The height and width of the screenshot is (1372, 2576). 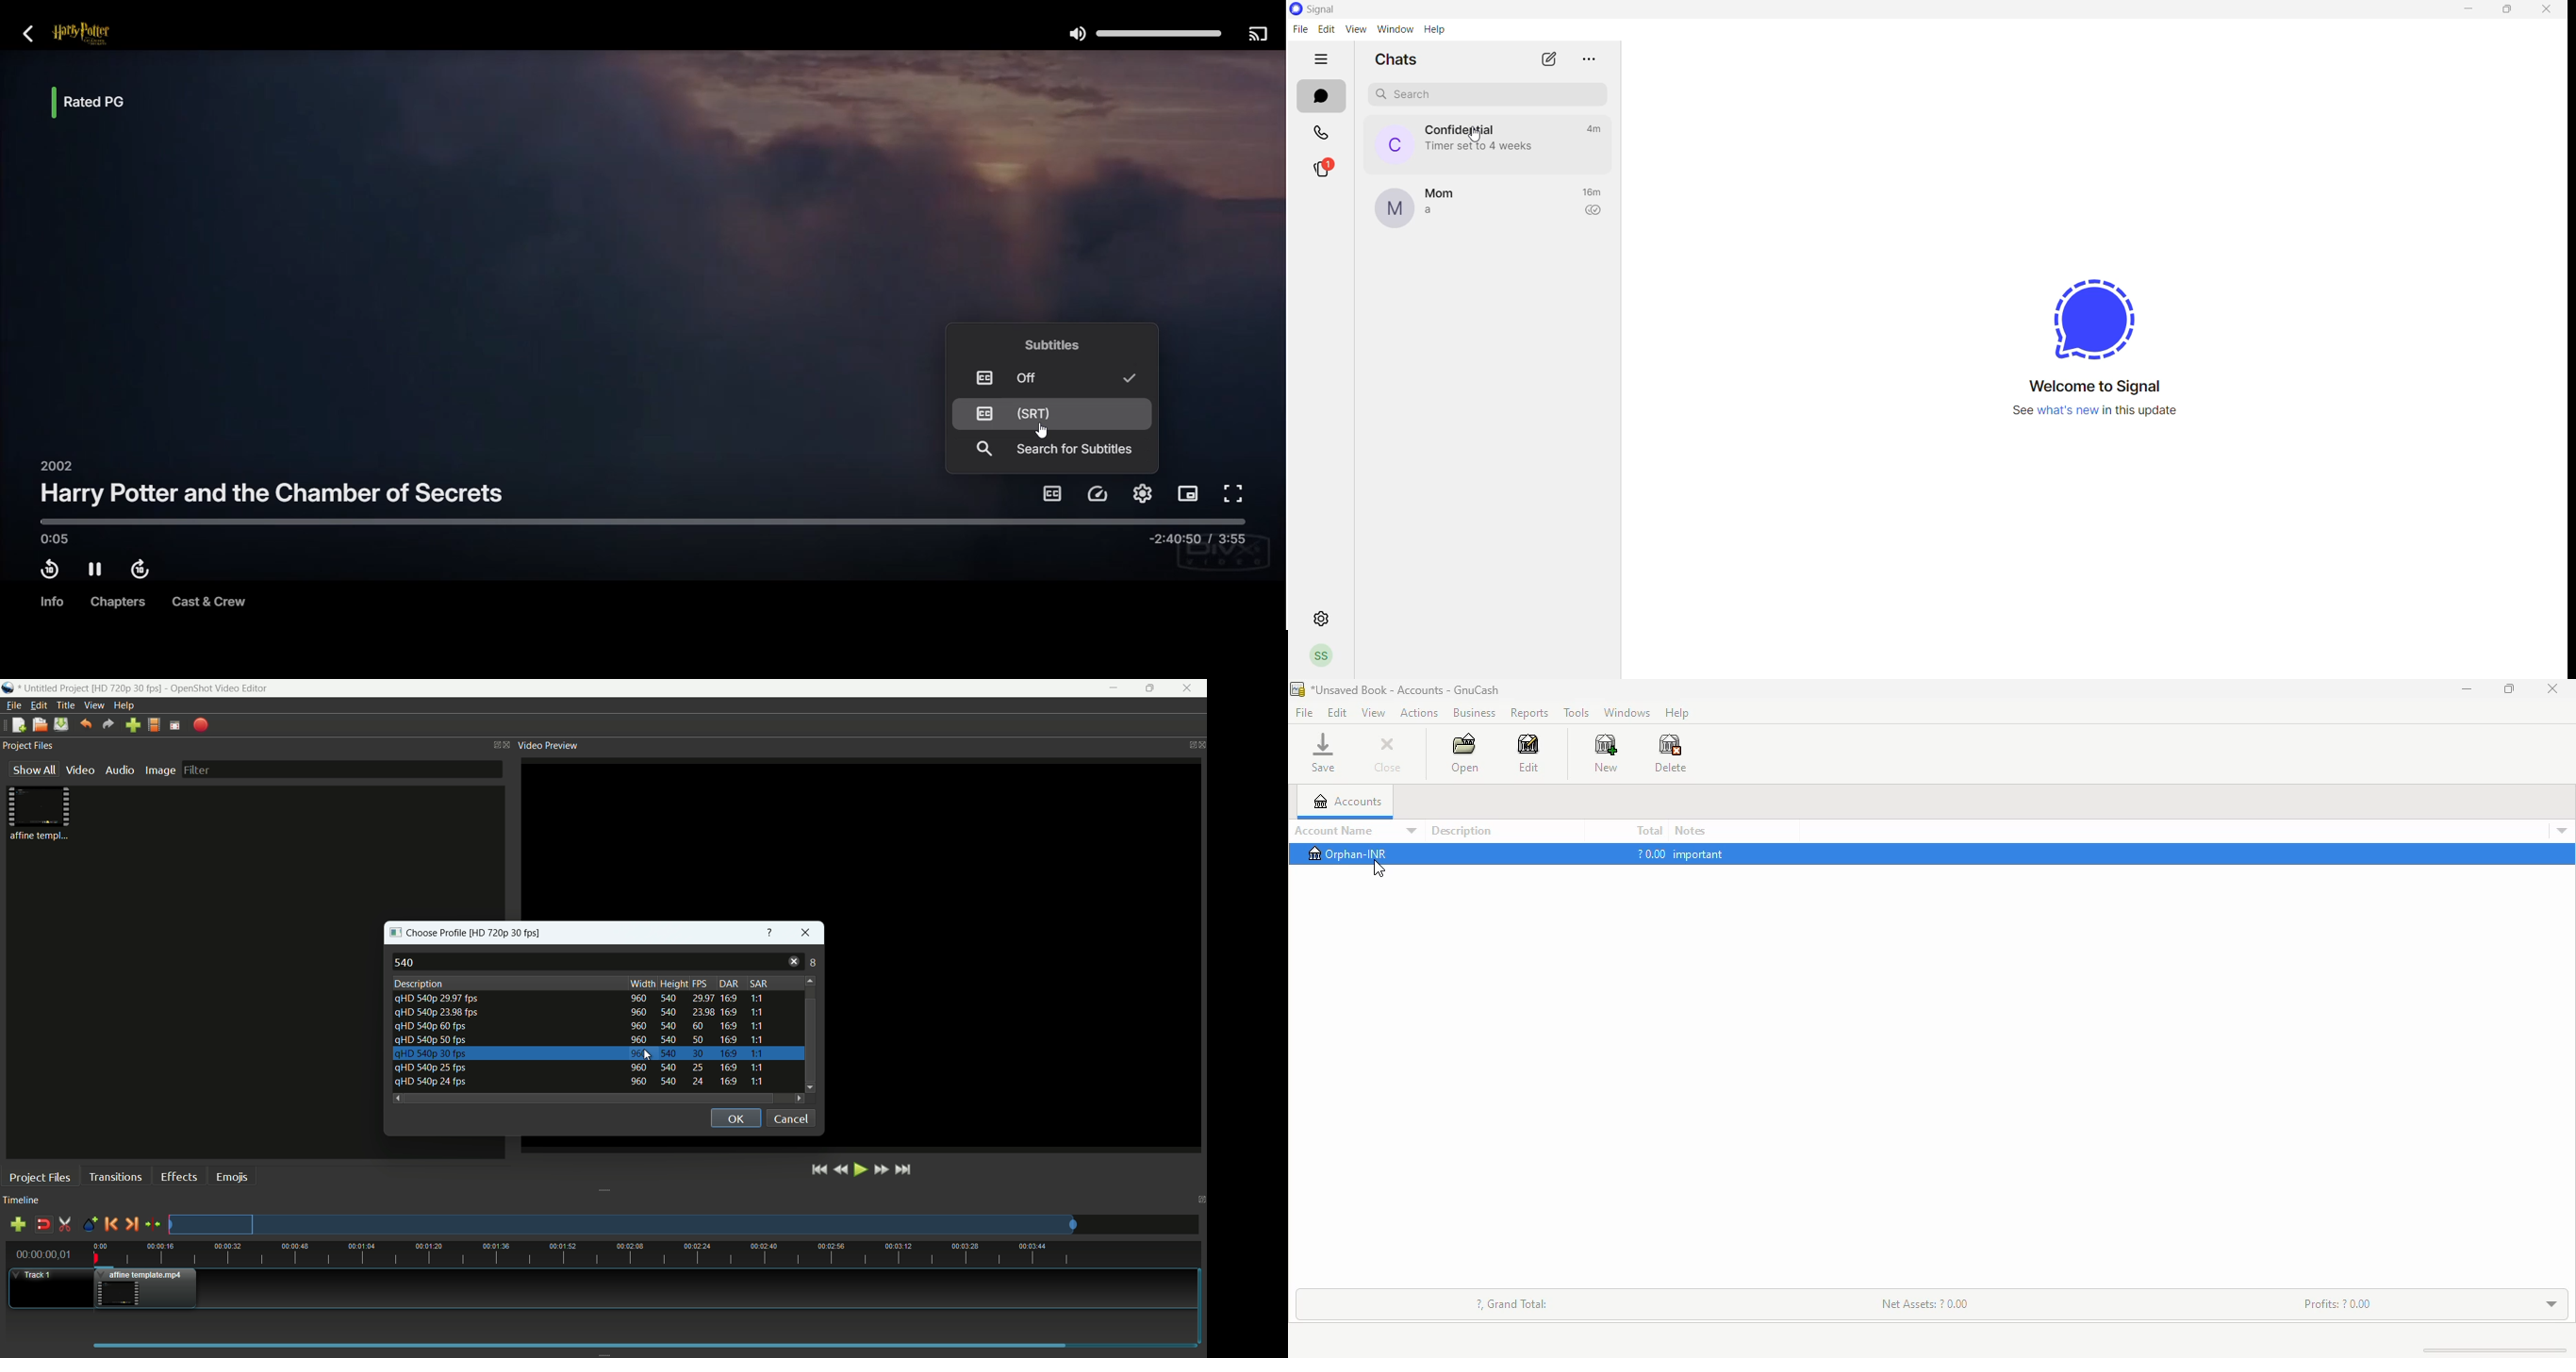 What do you see at coordinates (583, 1025) in the screenshot?
I see `profile-4` at bounding box center [583, 1025].